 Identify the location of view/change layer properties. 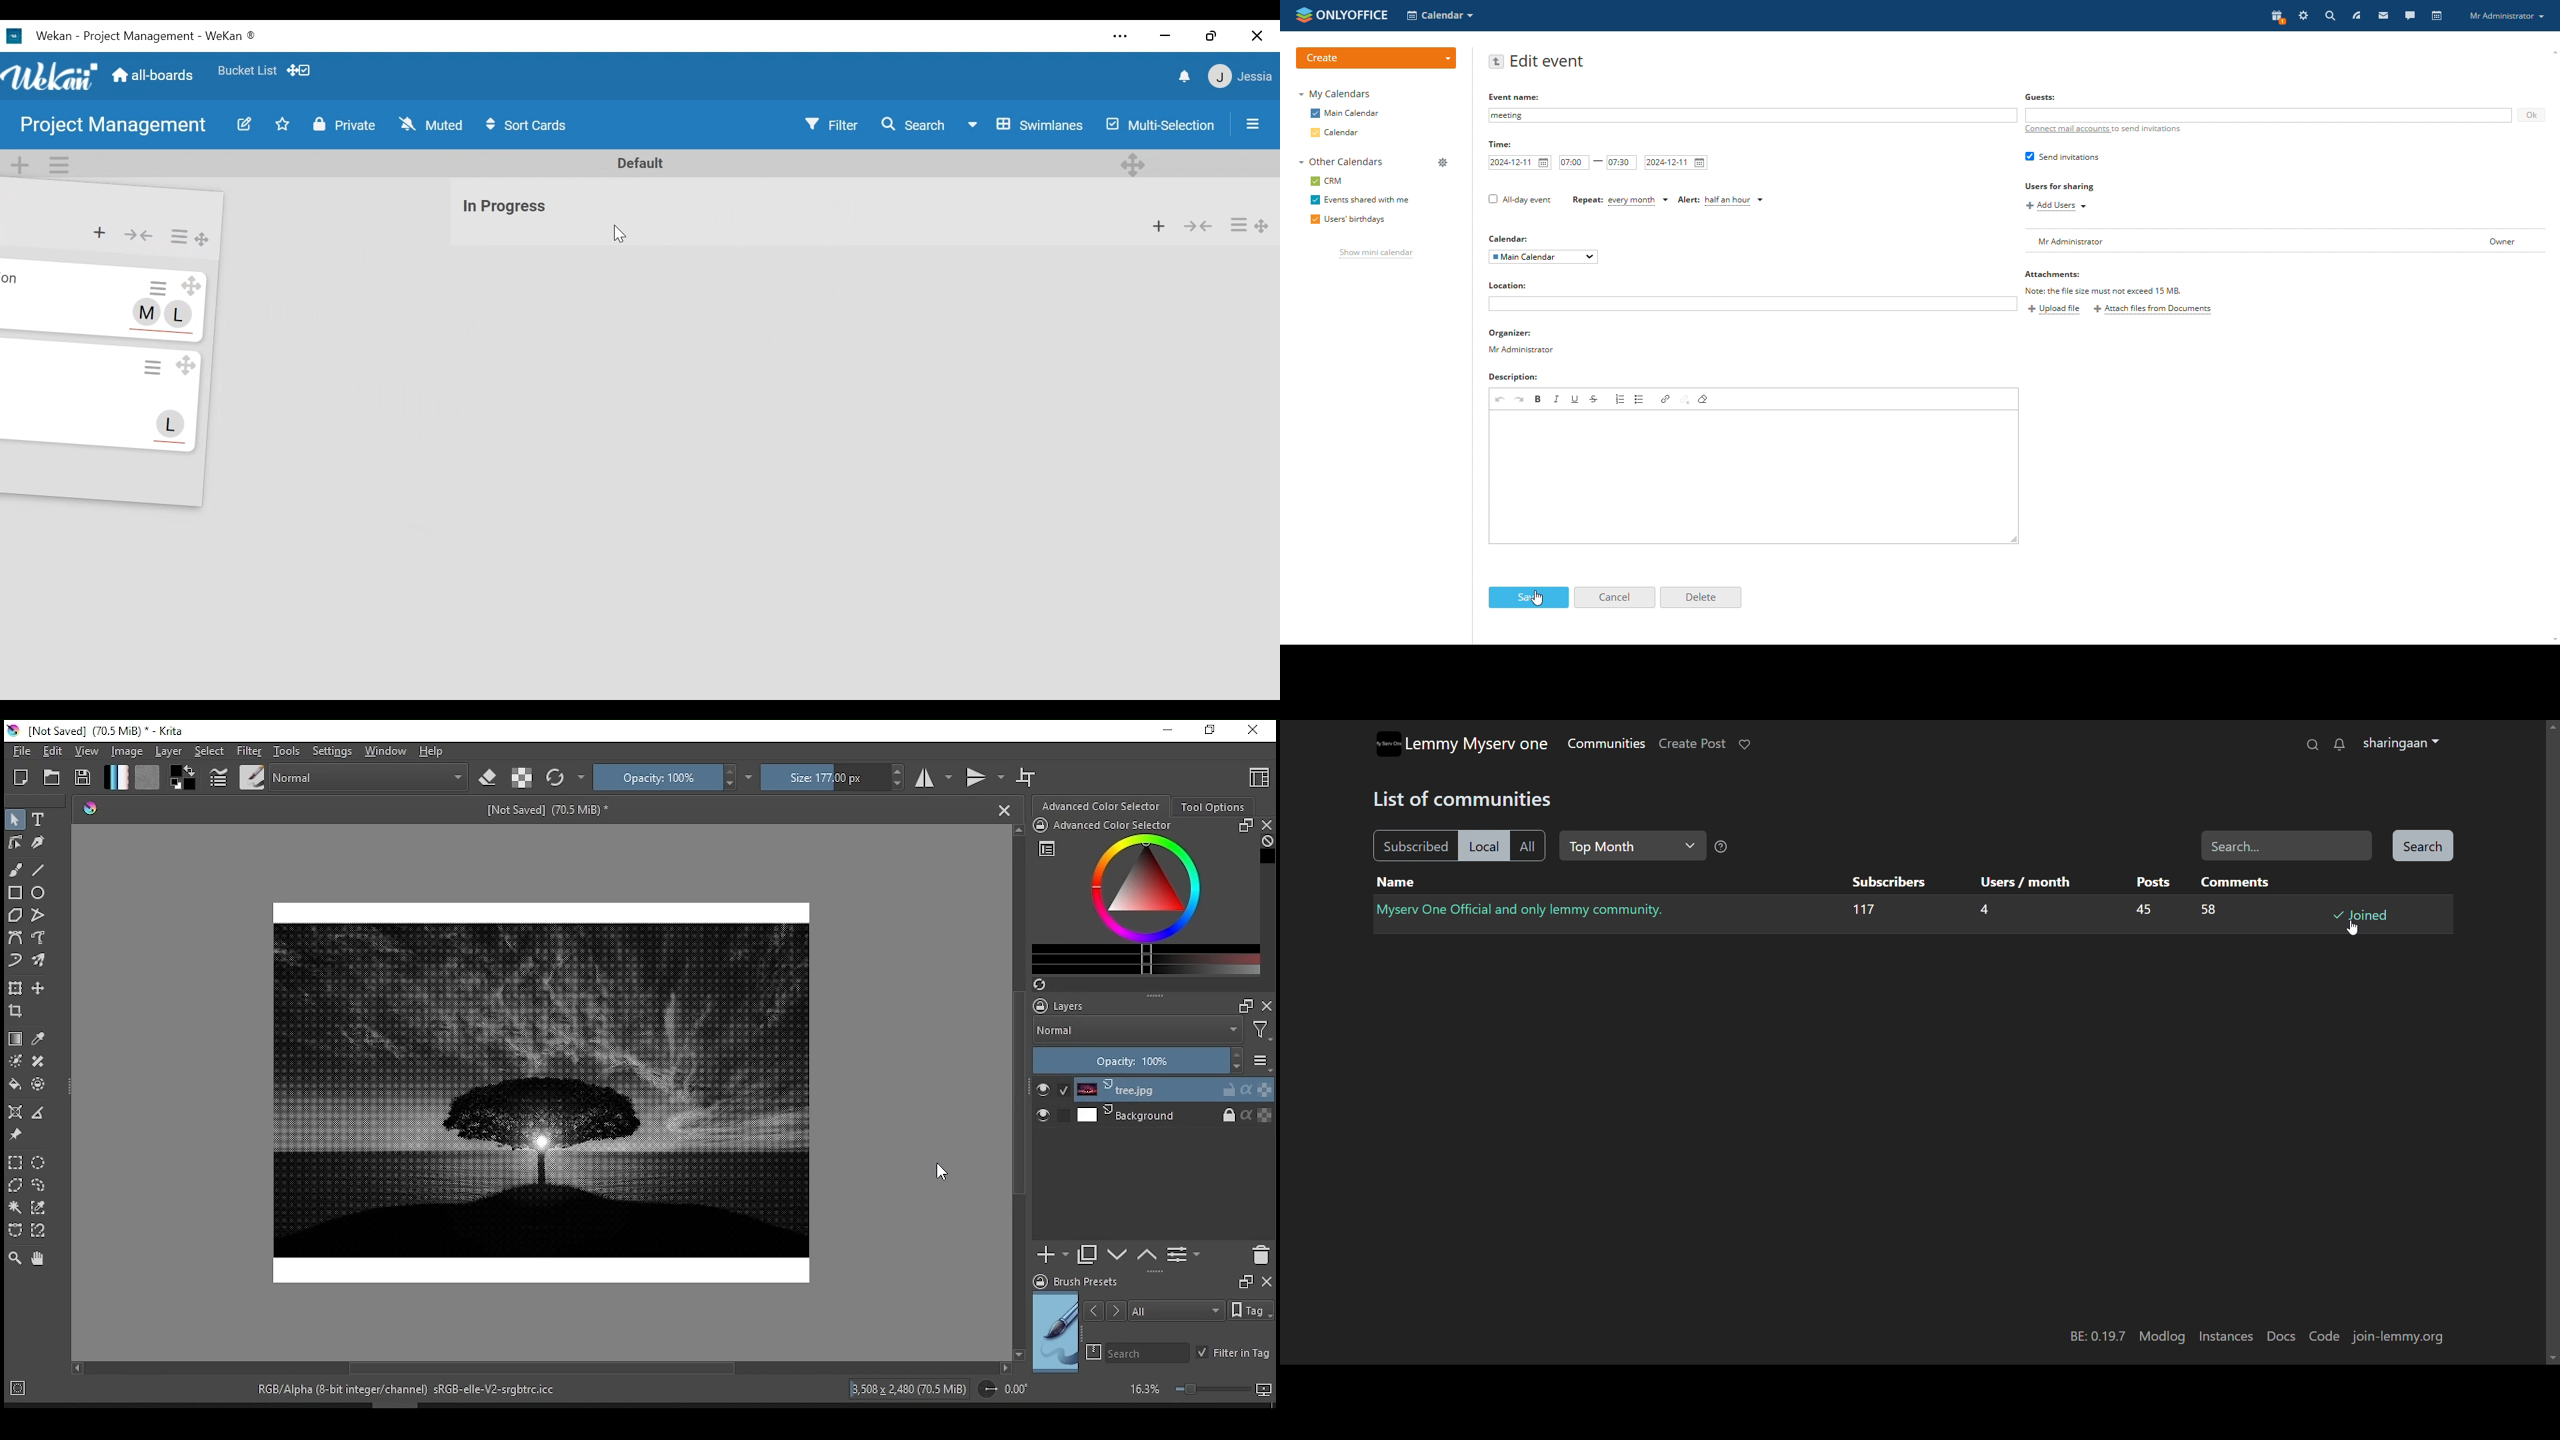
(1188, 1255).